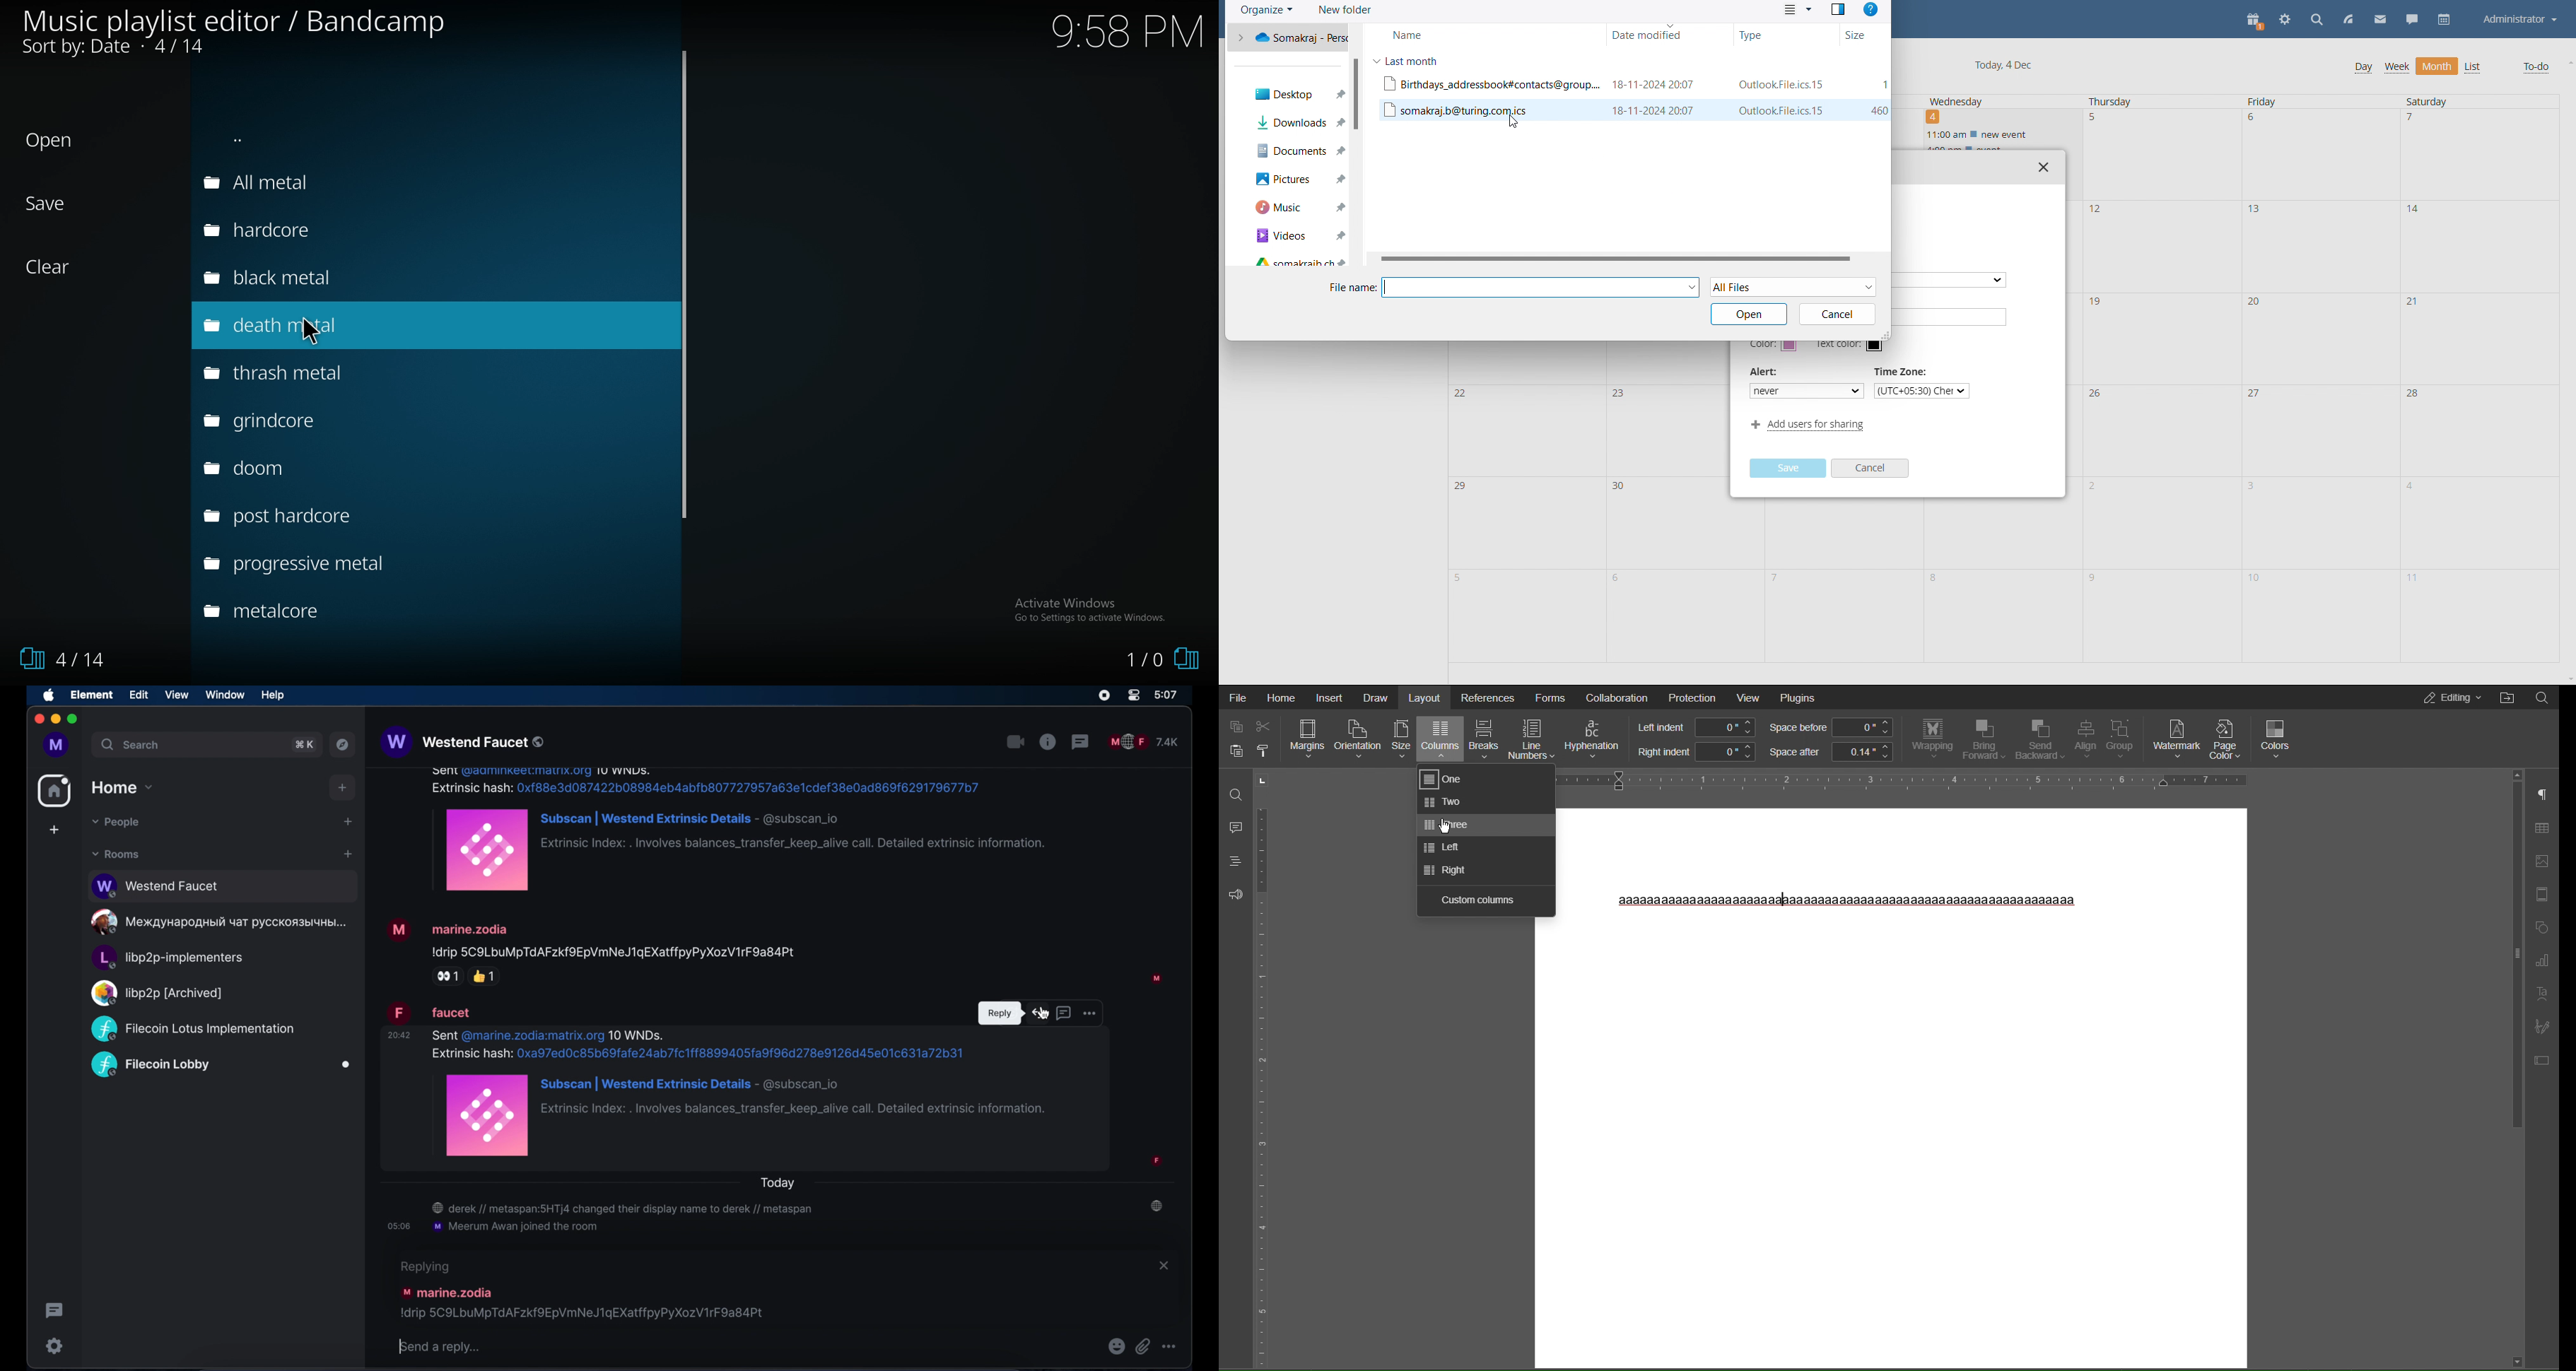  Describe the element at coordinates (1797, 10) in the screenshot. I see `view` at that location.